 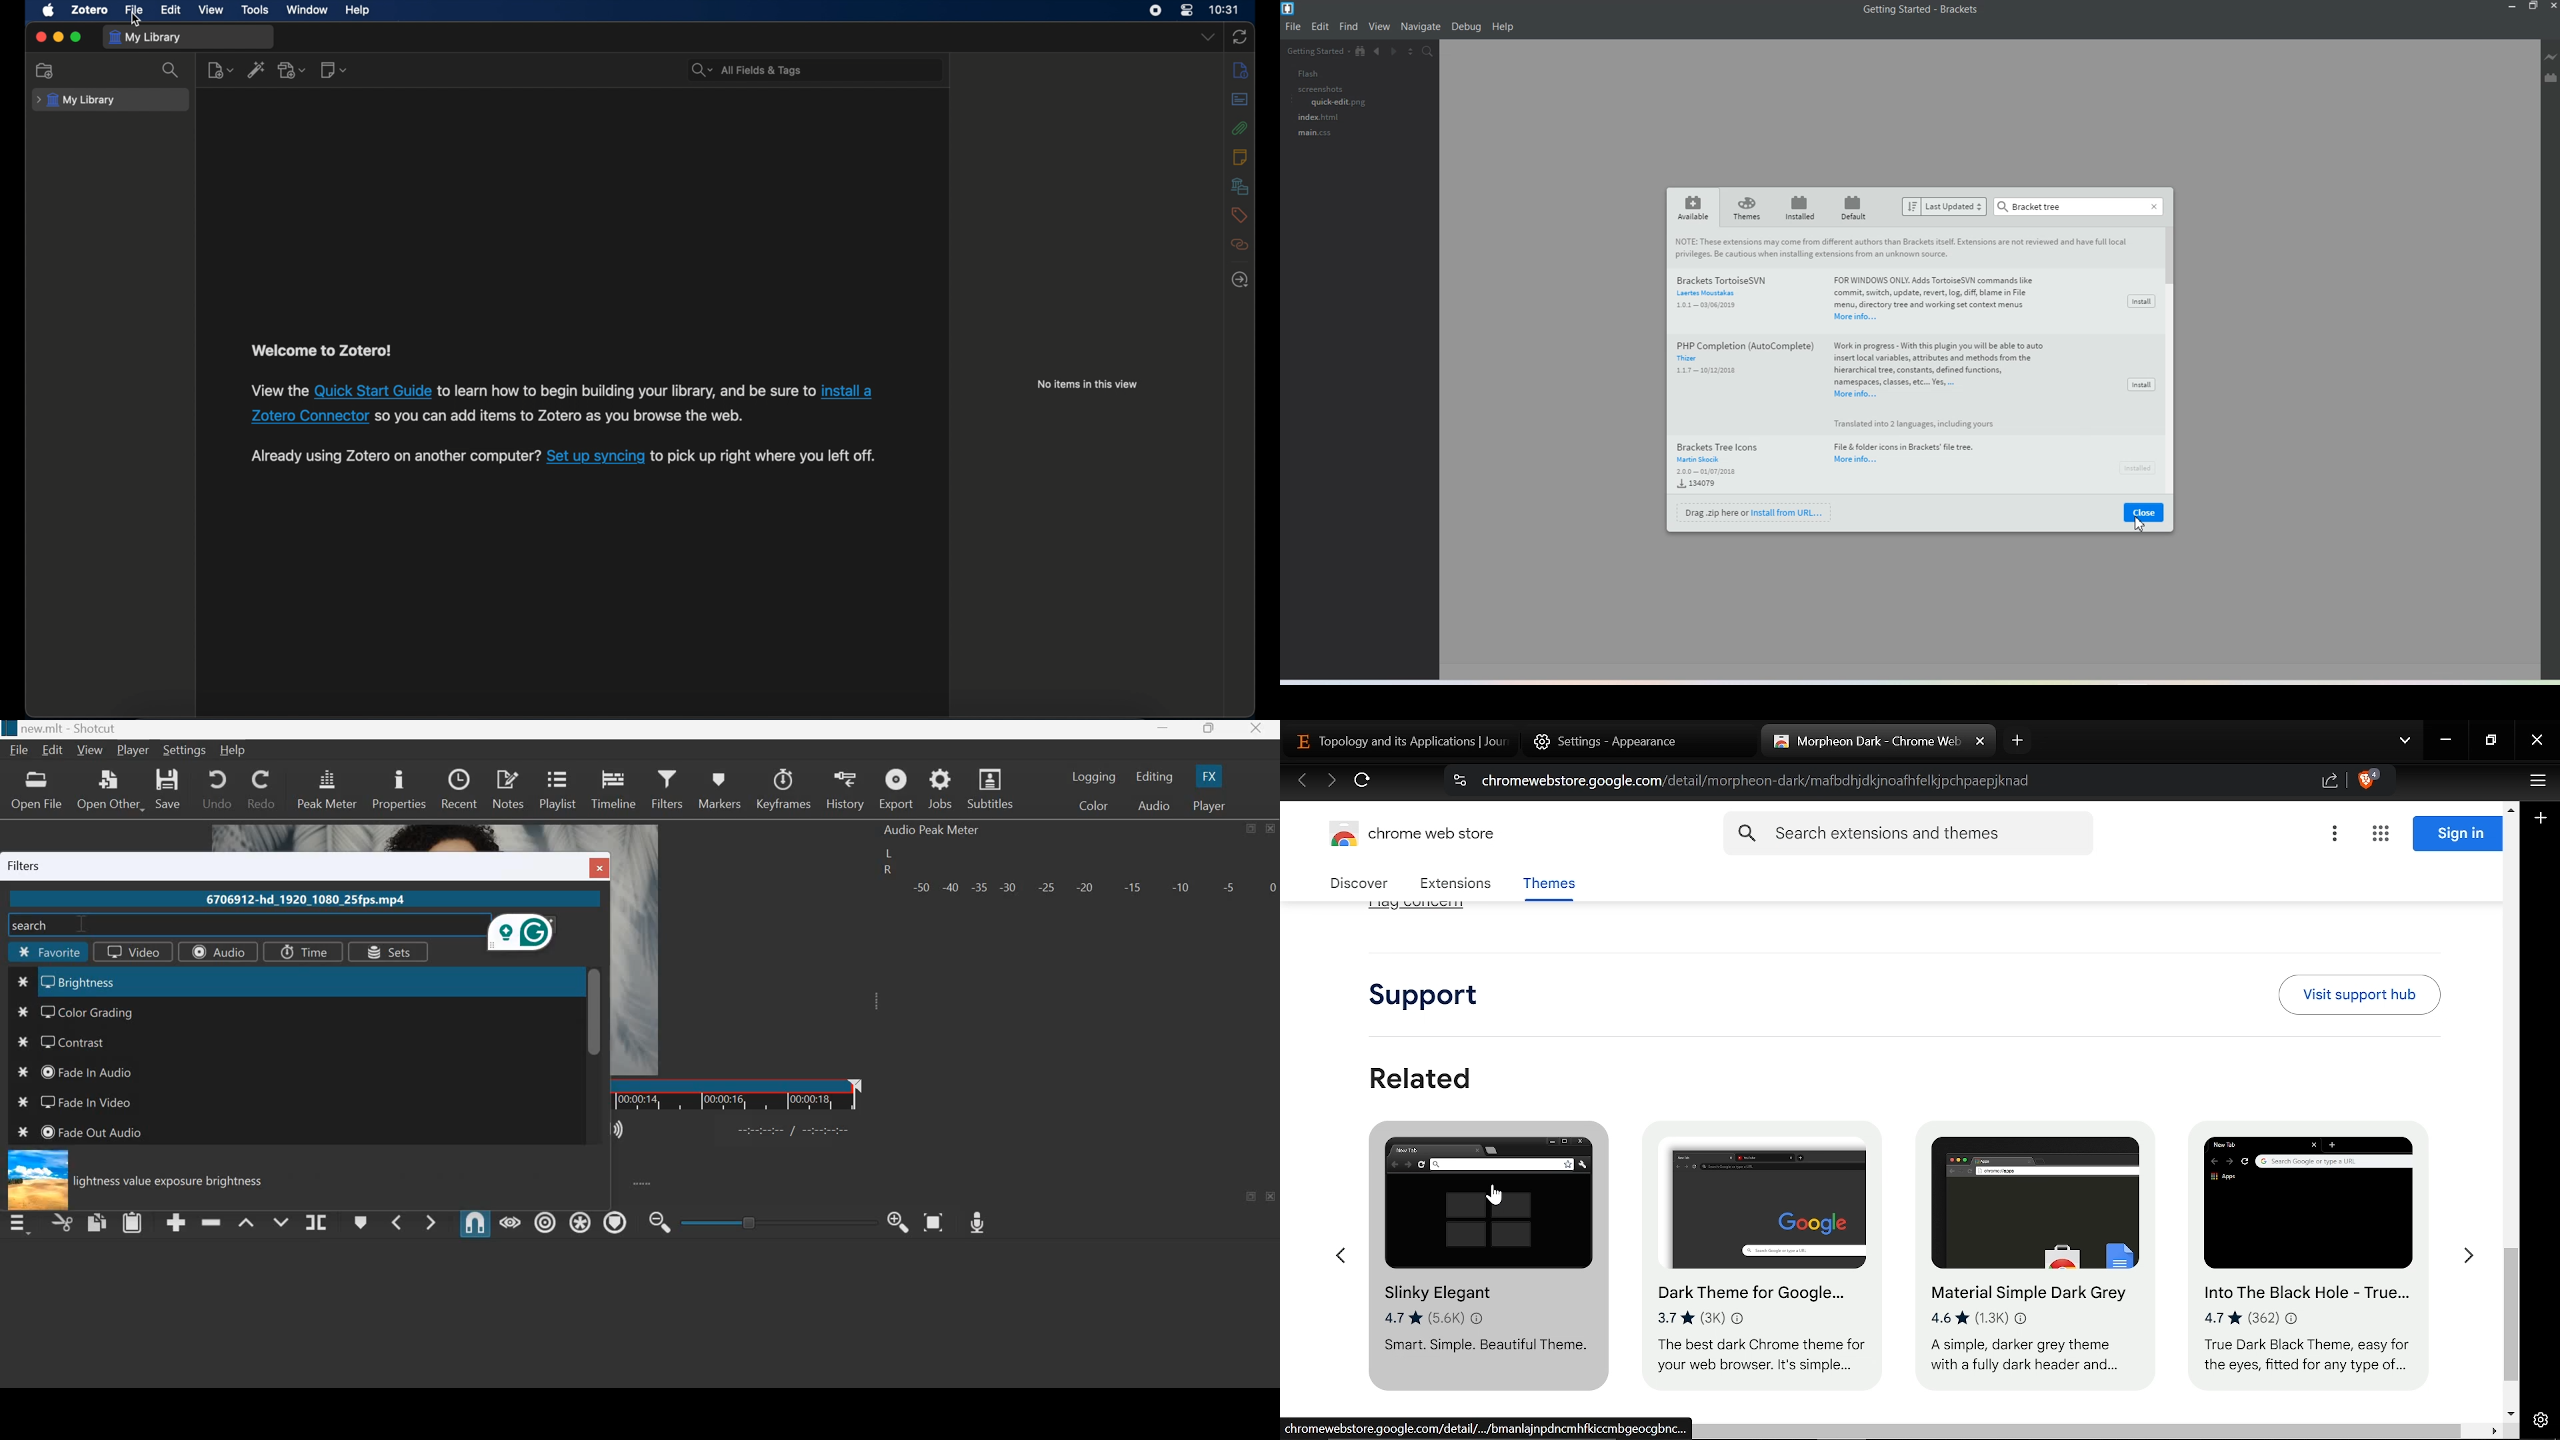 What do you see at coordinates (133, 11) in the screenshot?
I see `file` at bounding box center [133, 11].